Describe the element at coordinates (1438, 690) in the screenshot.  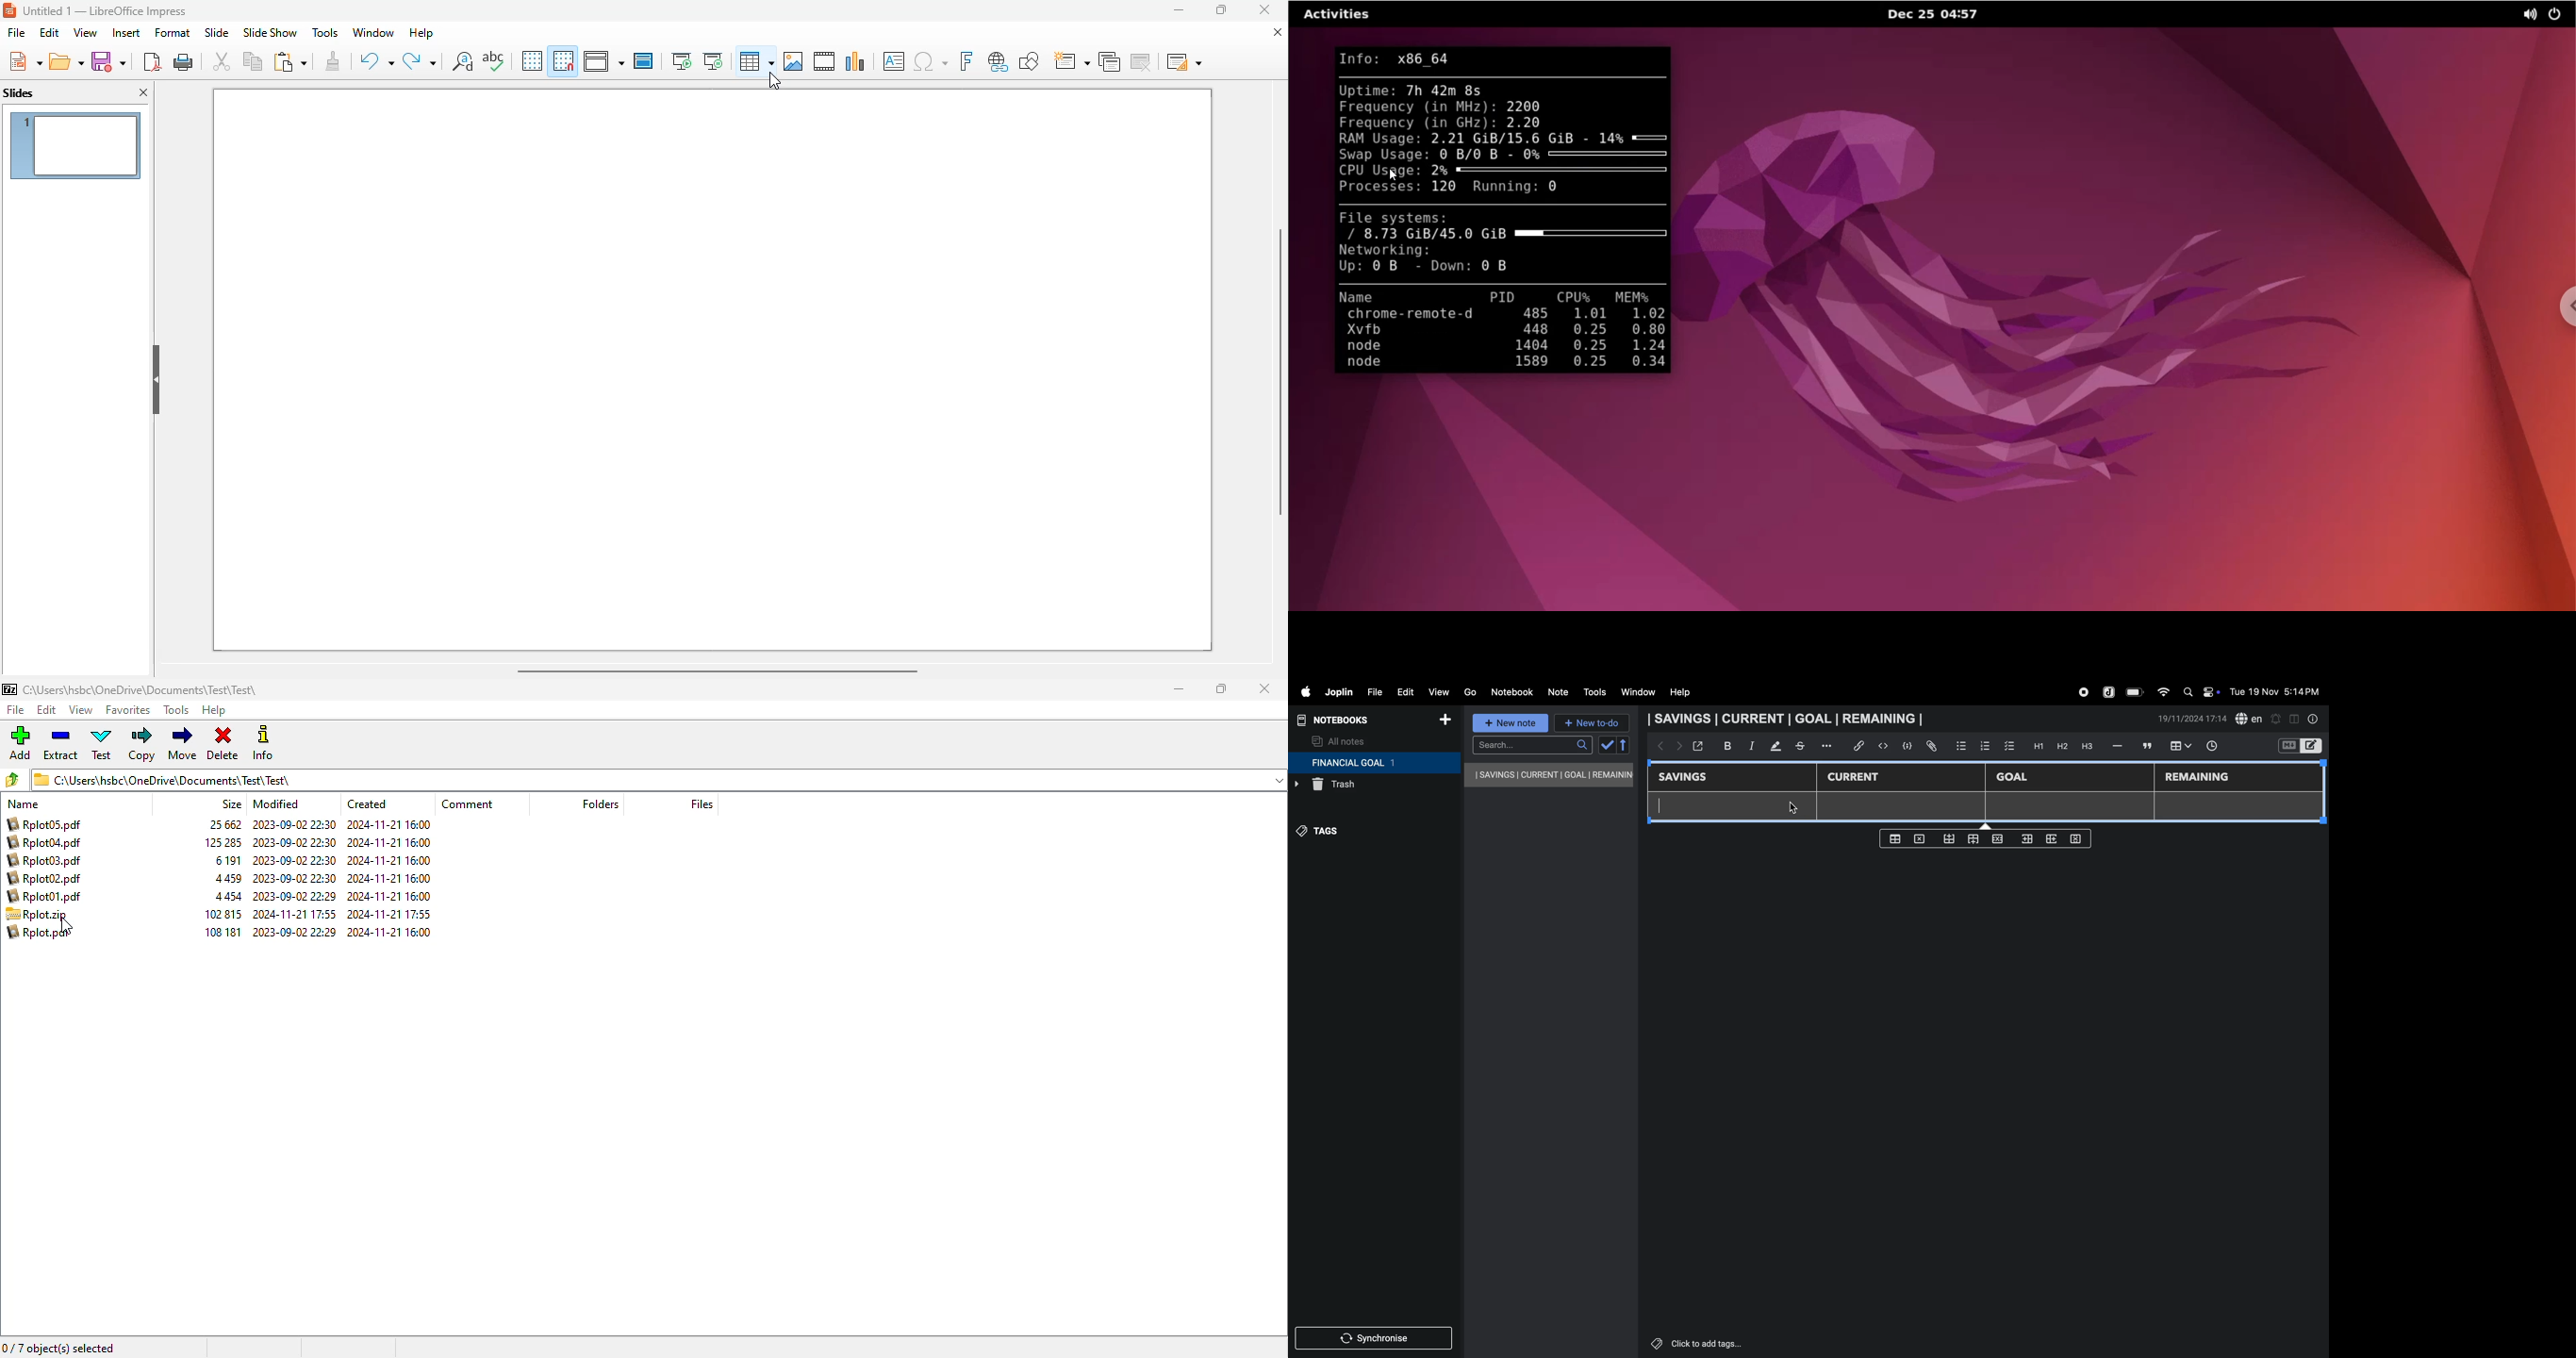
I see `view` at that location.